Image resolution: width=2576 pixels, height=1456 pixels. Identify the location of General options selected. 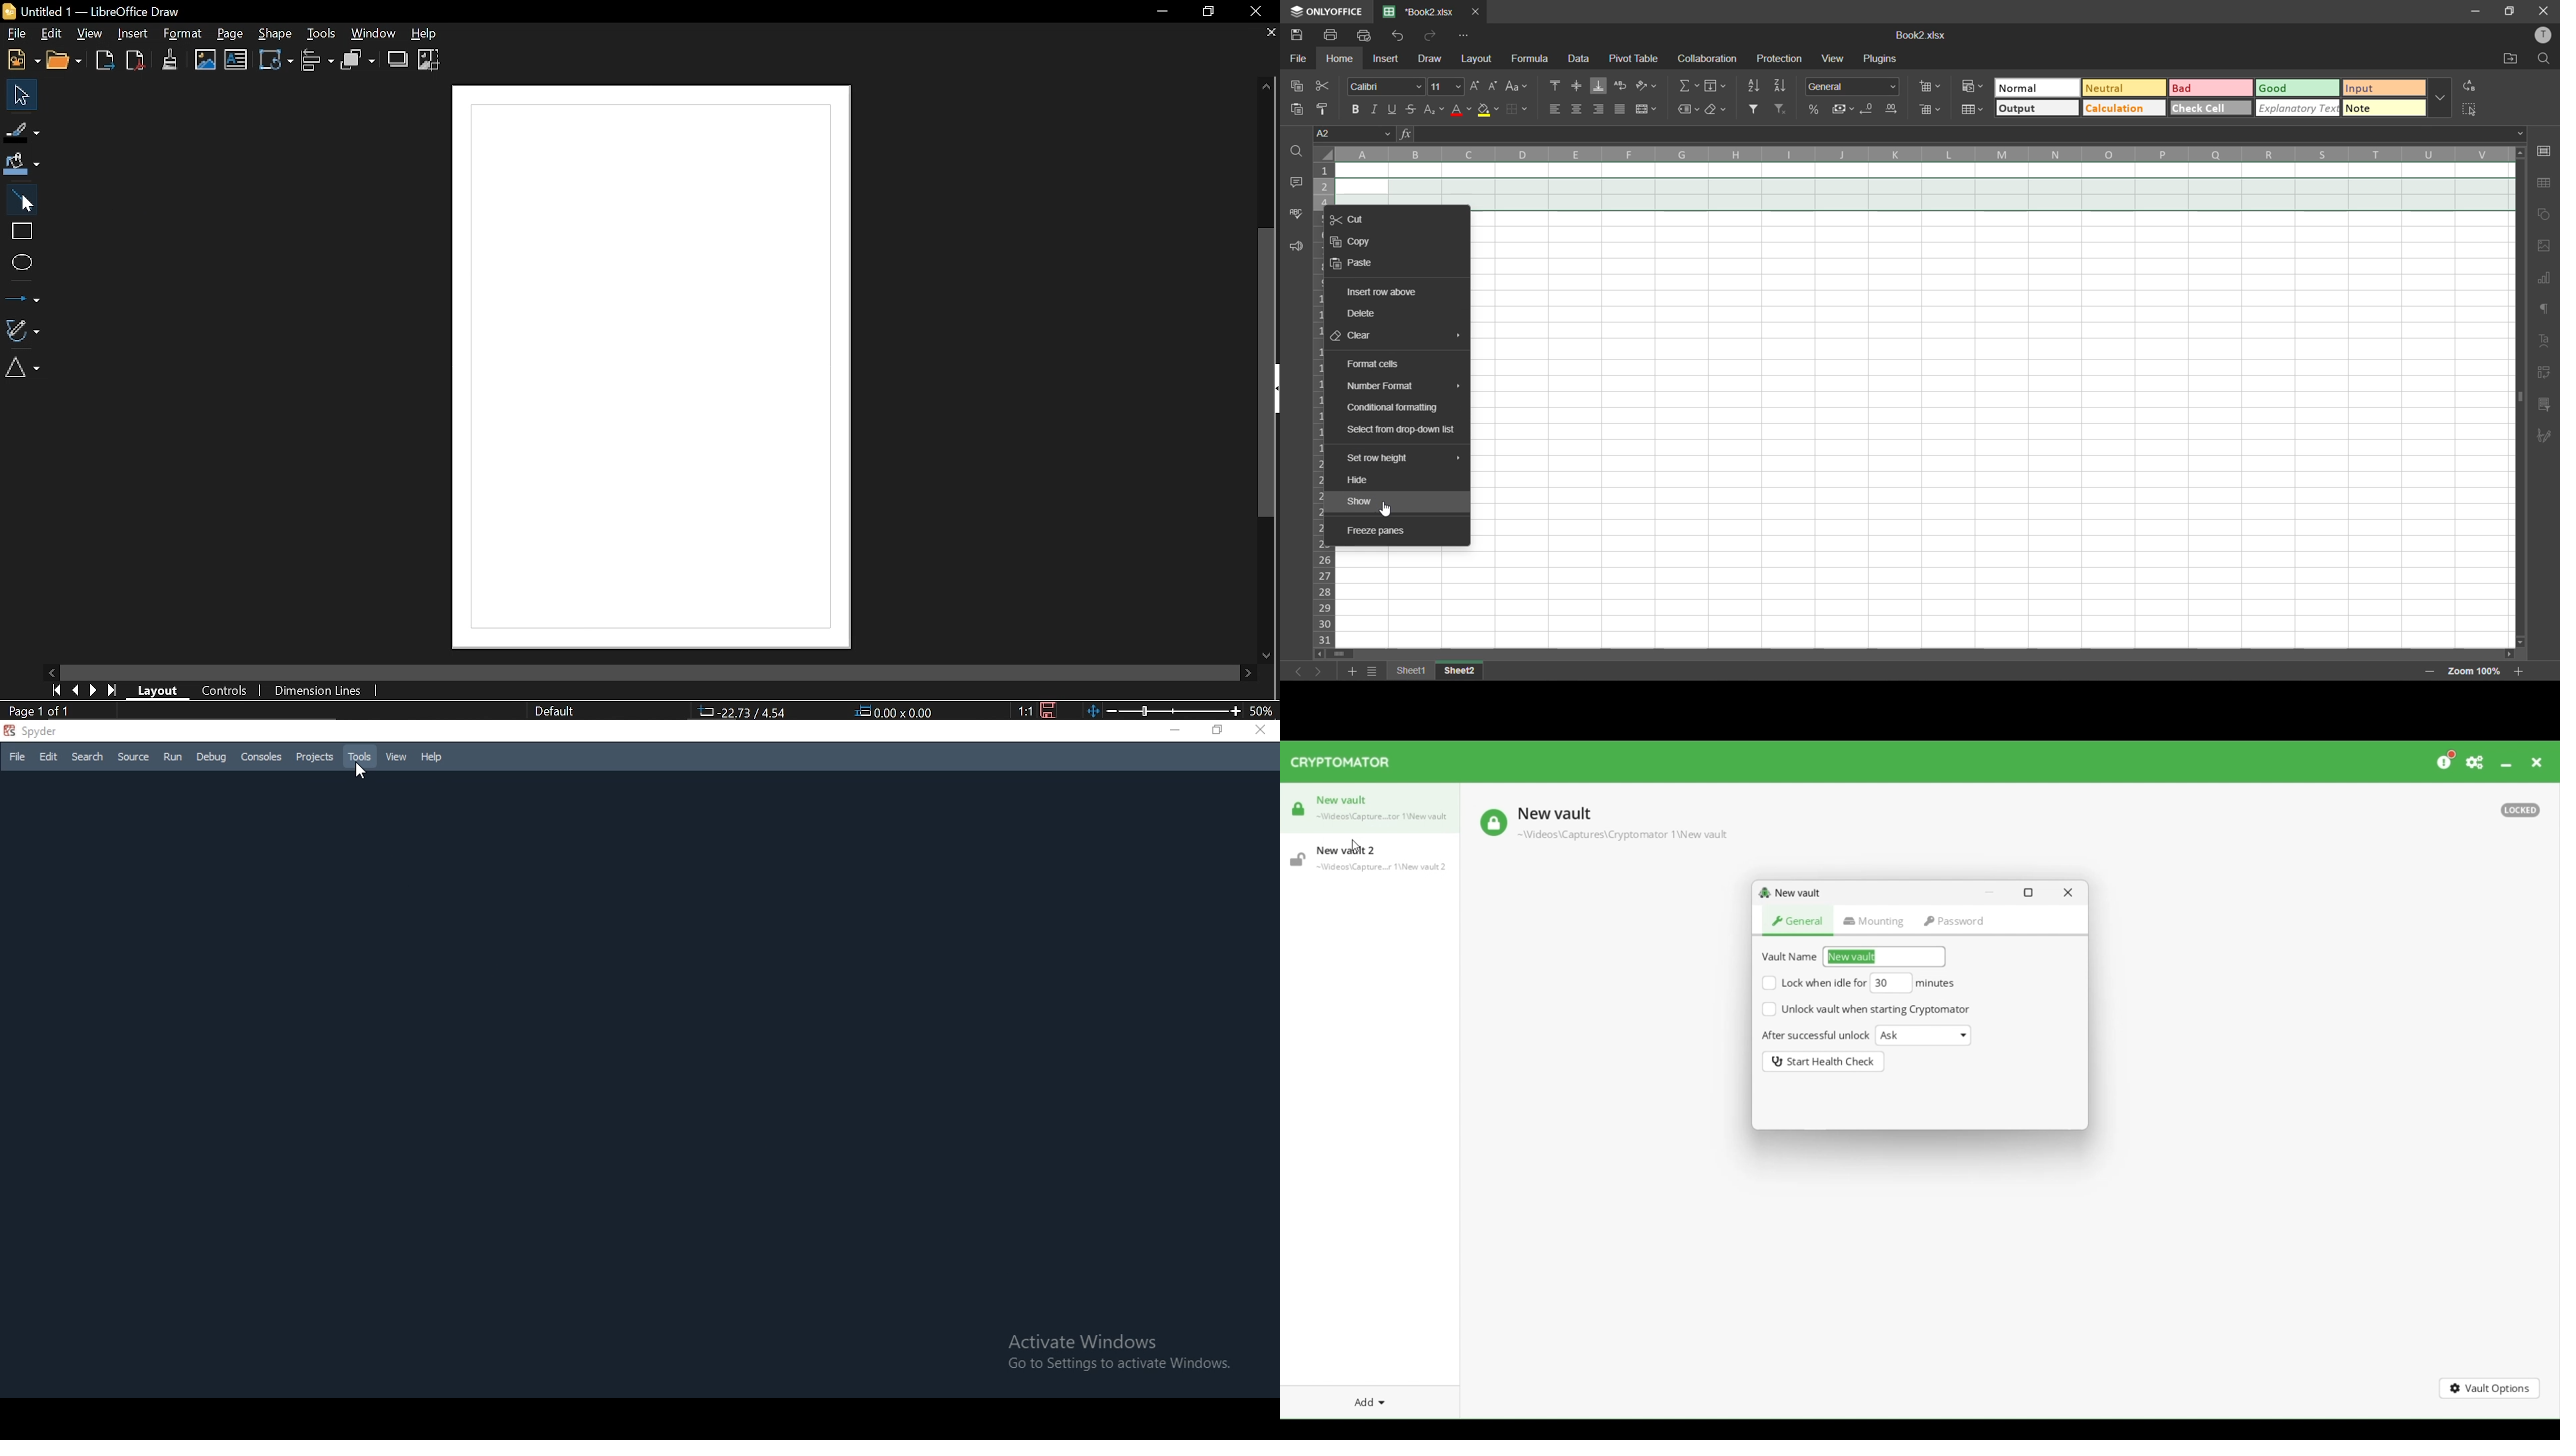
(1798, 923).